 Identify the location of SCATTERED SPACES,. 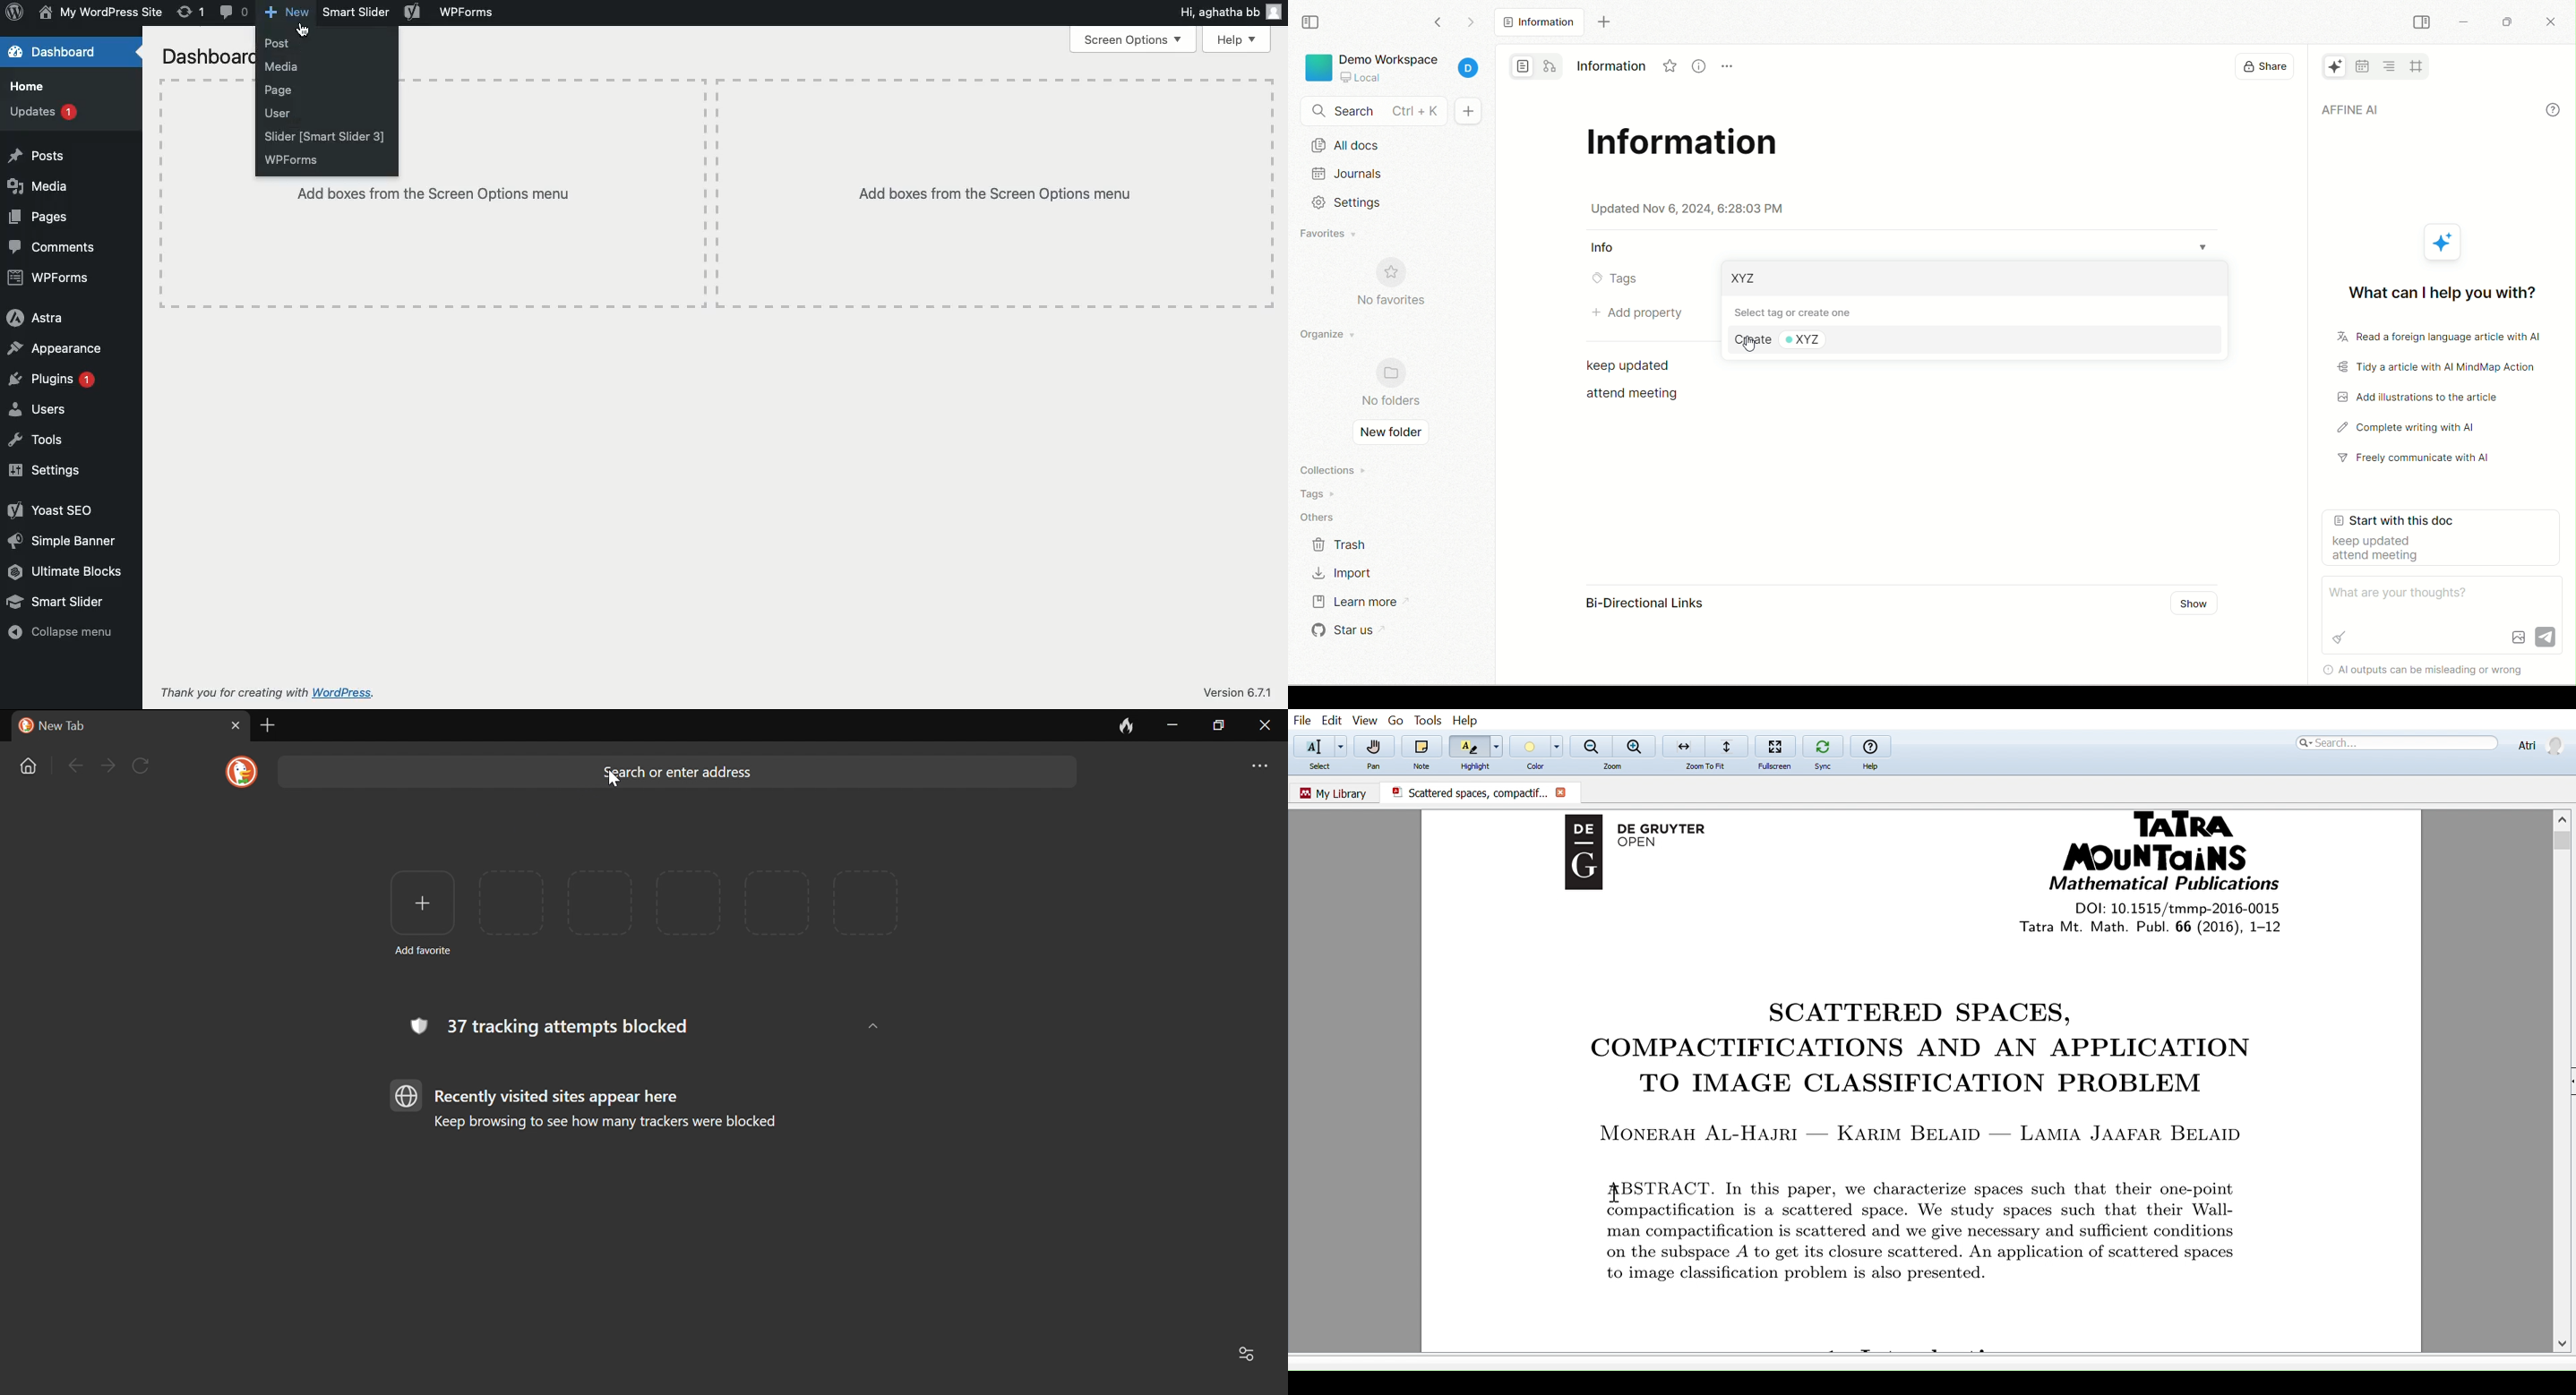
(1921, 1012).